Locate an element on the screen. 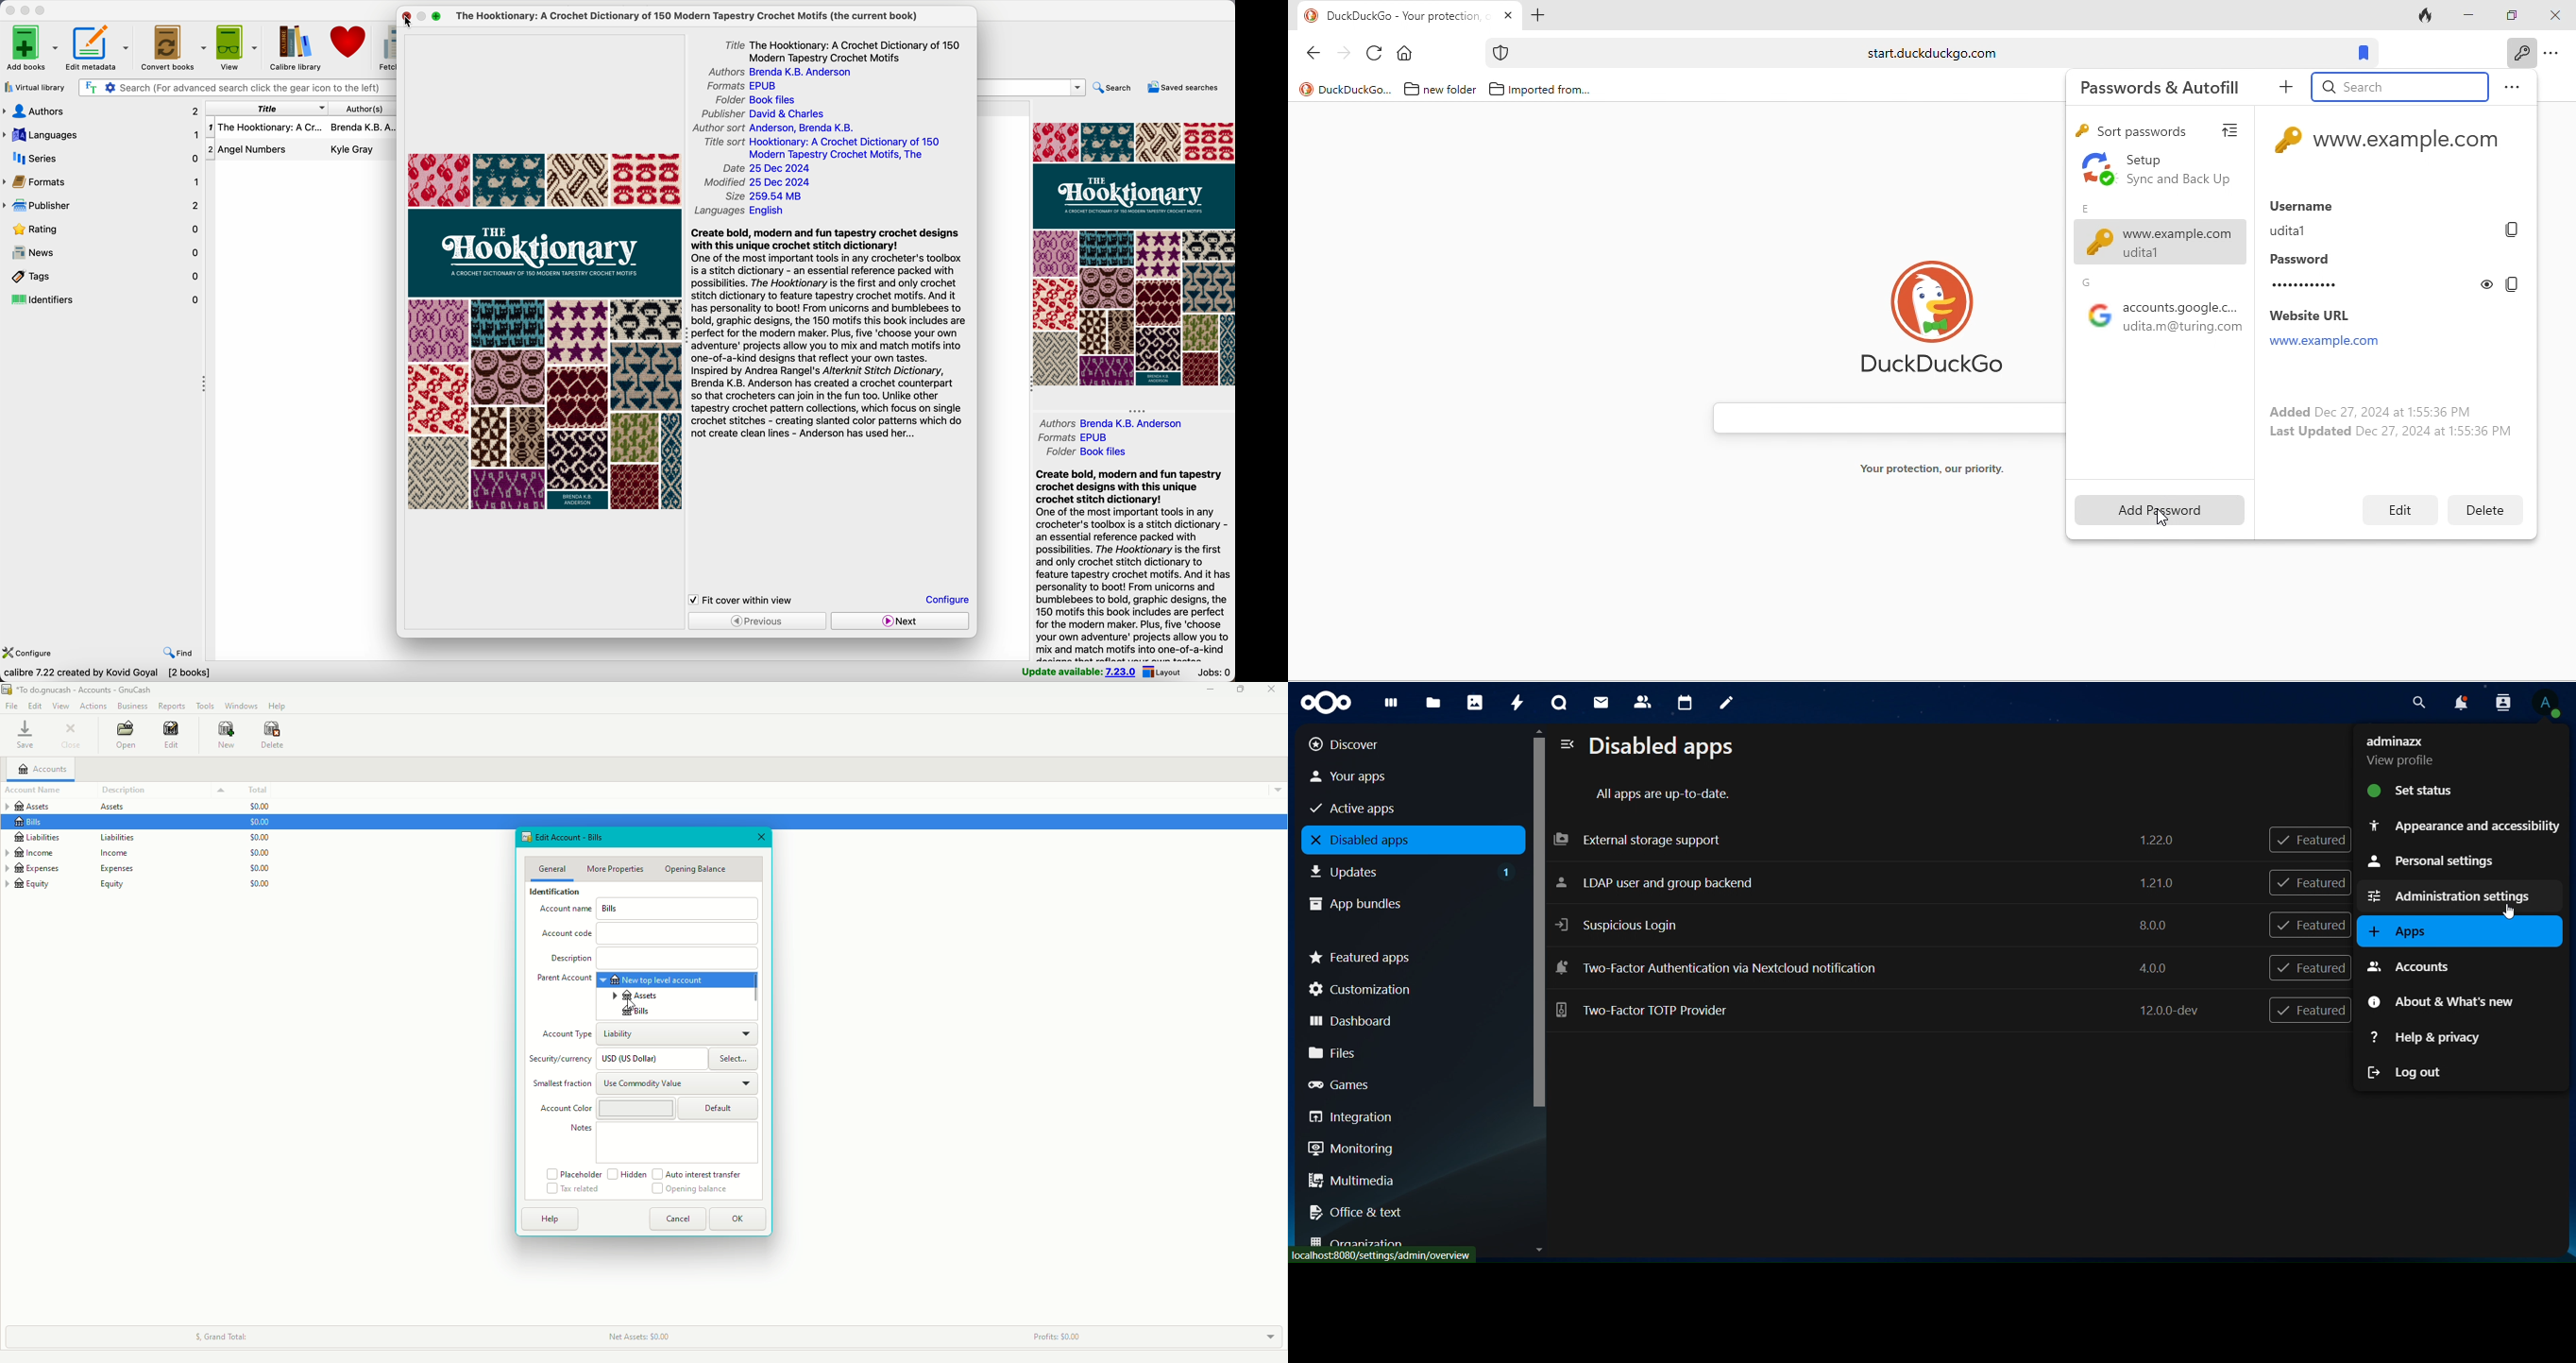 The image size is (2576, 1372). New is located at coordinates (227, 736).